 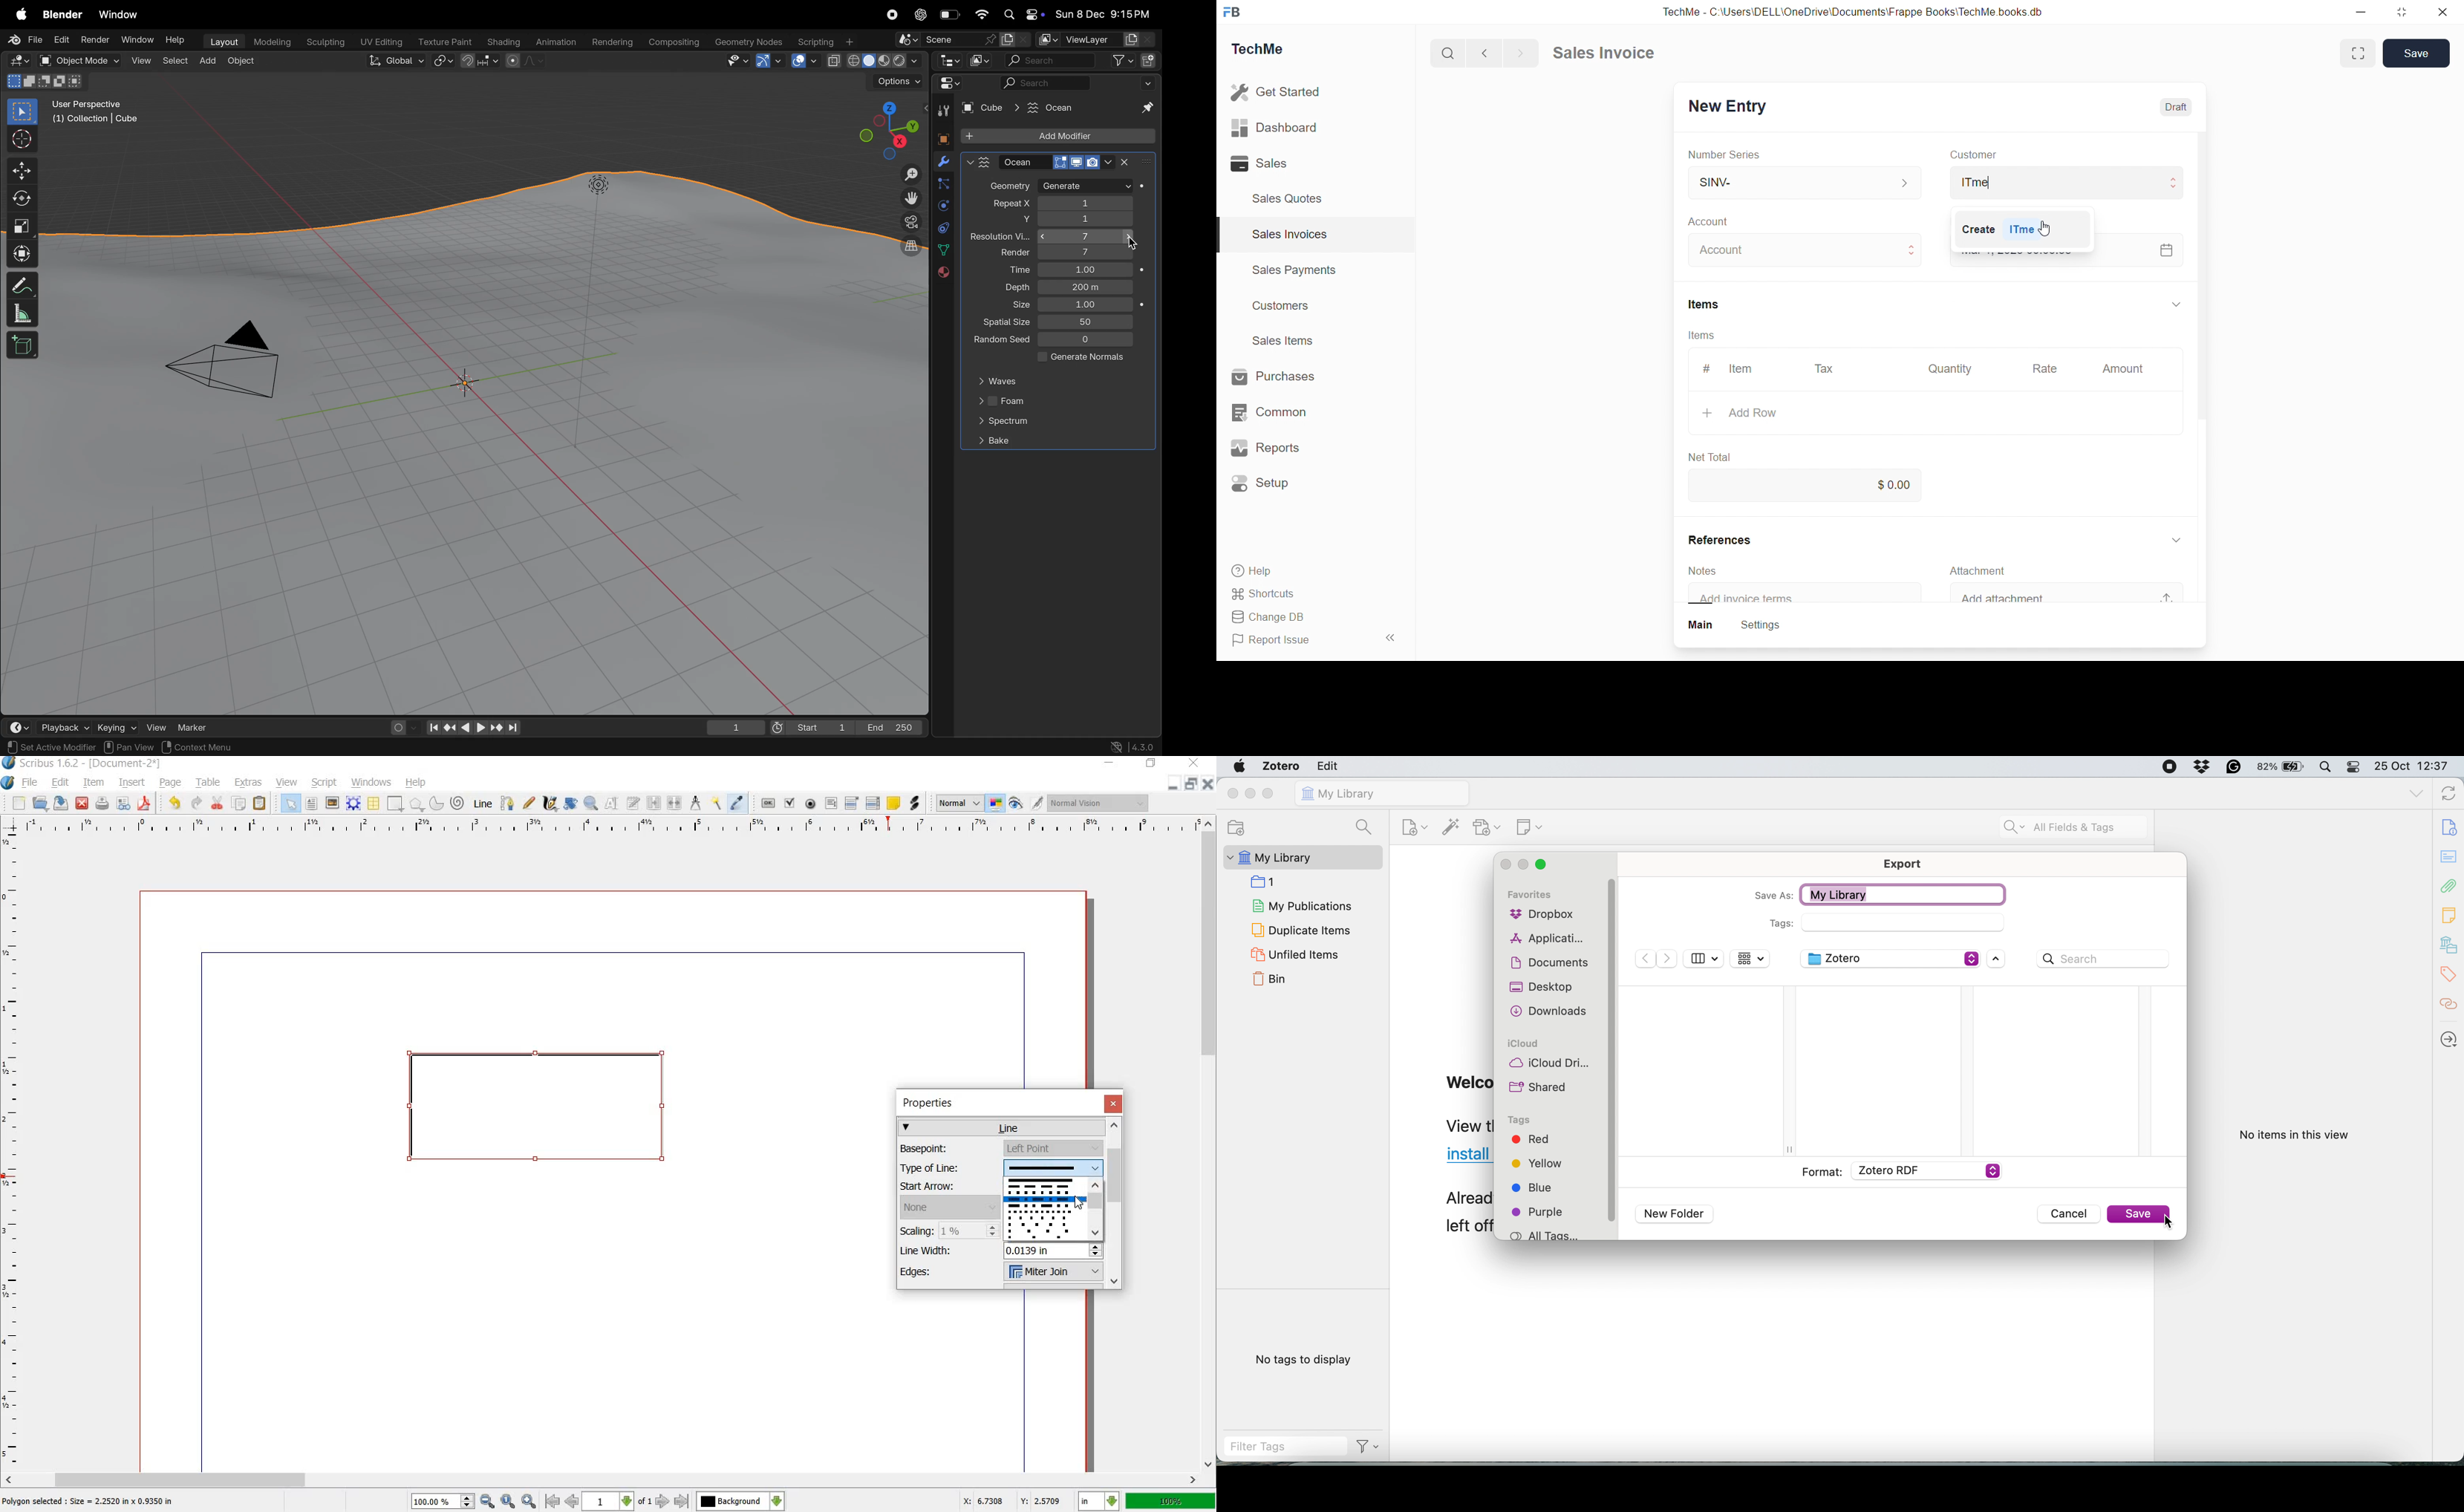 I want to click on POLYGON, so click(x=417, y=806).